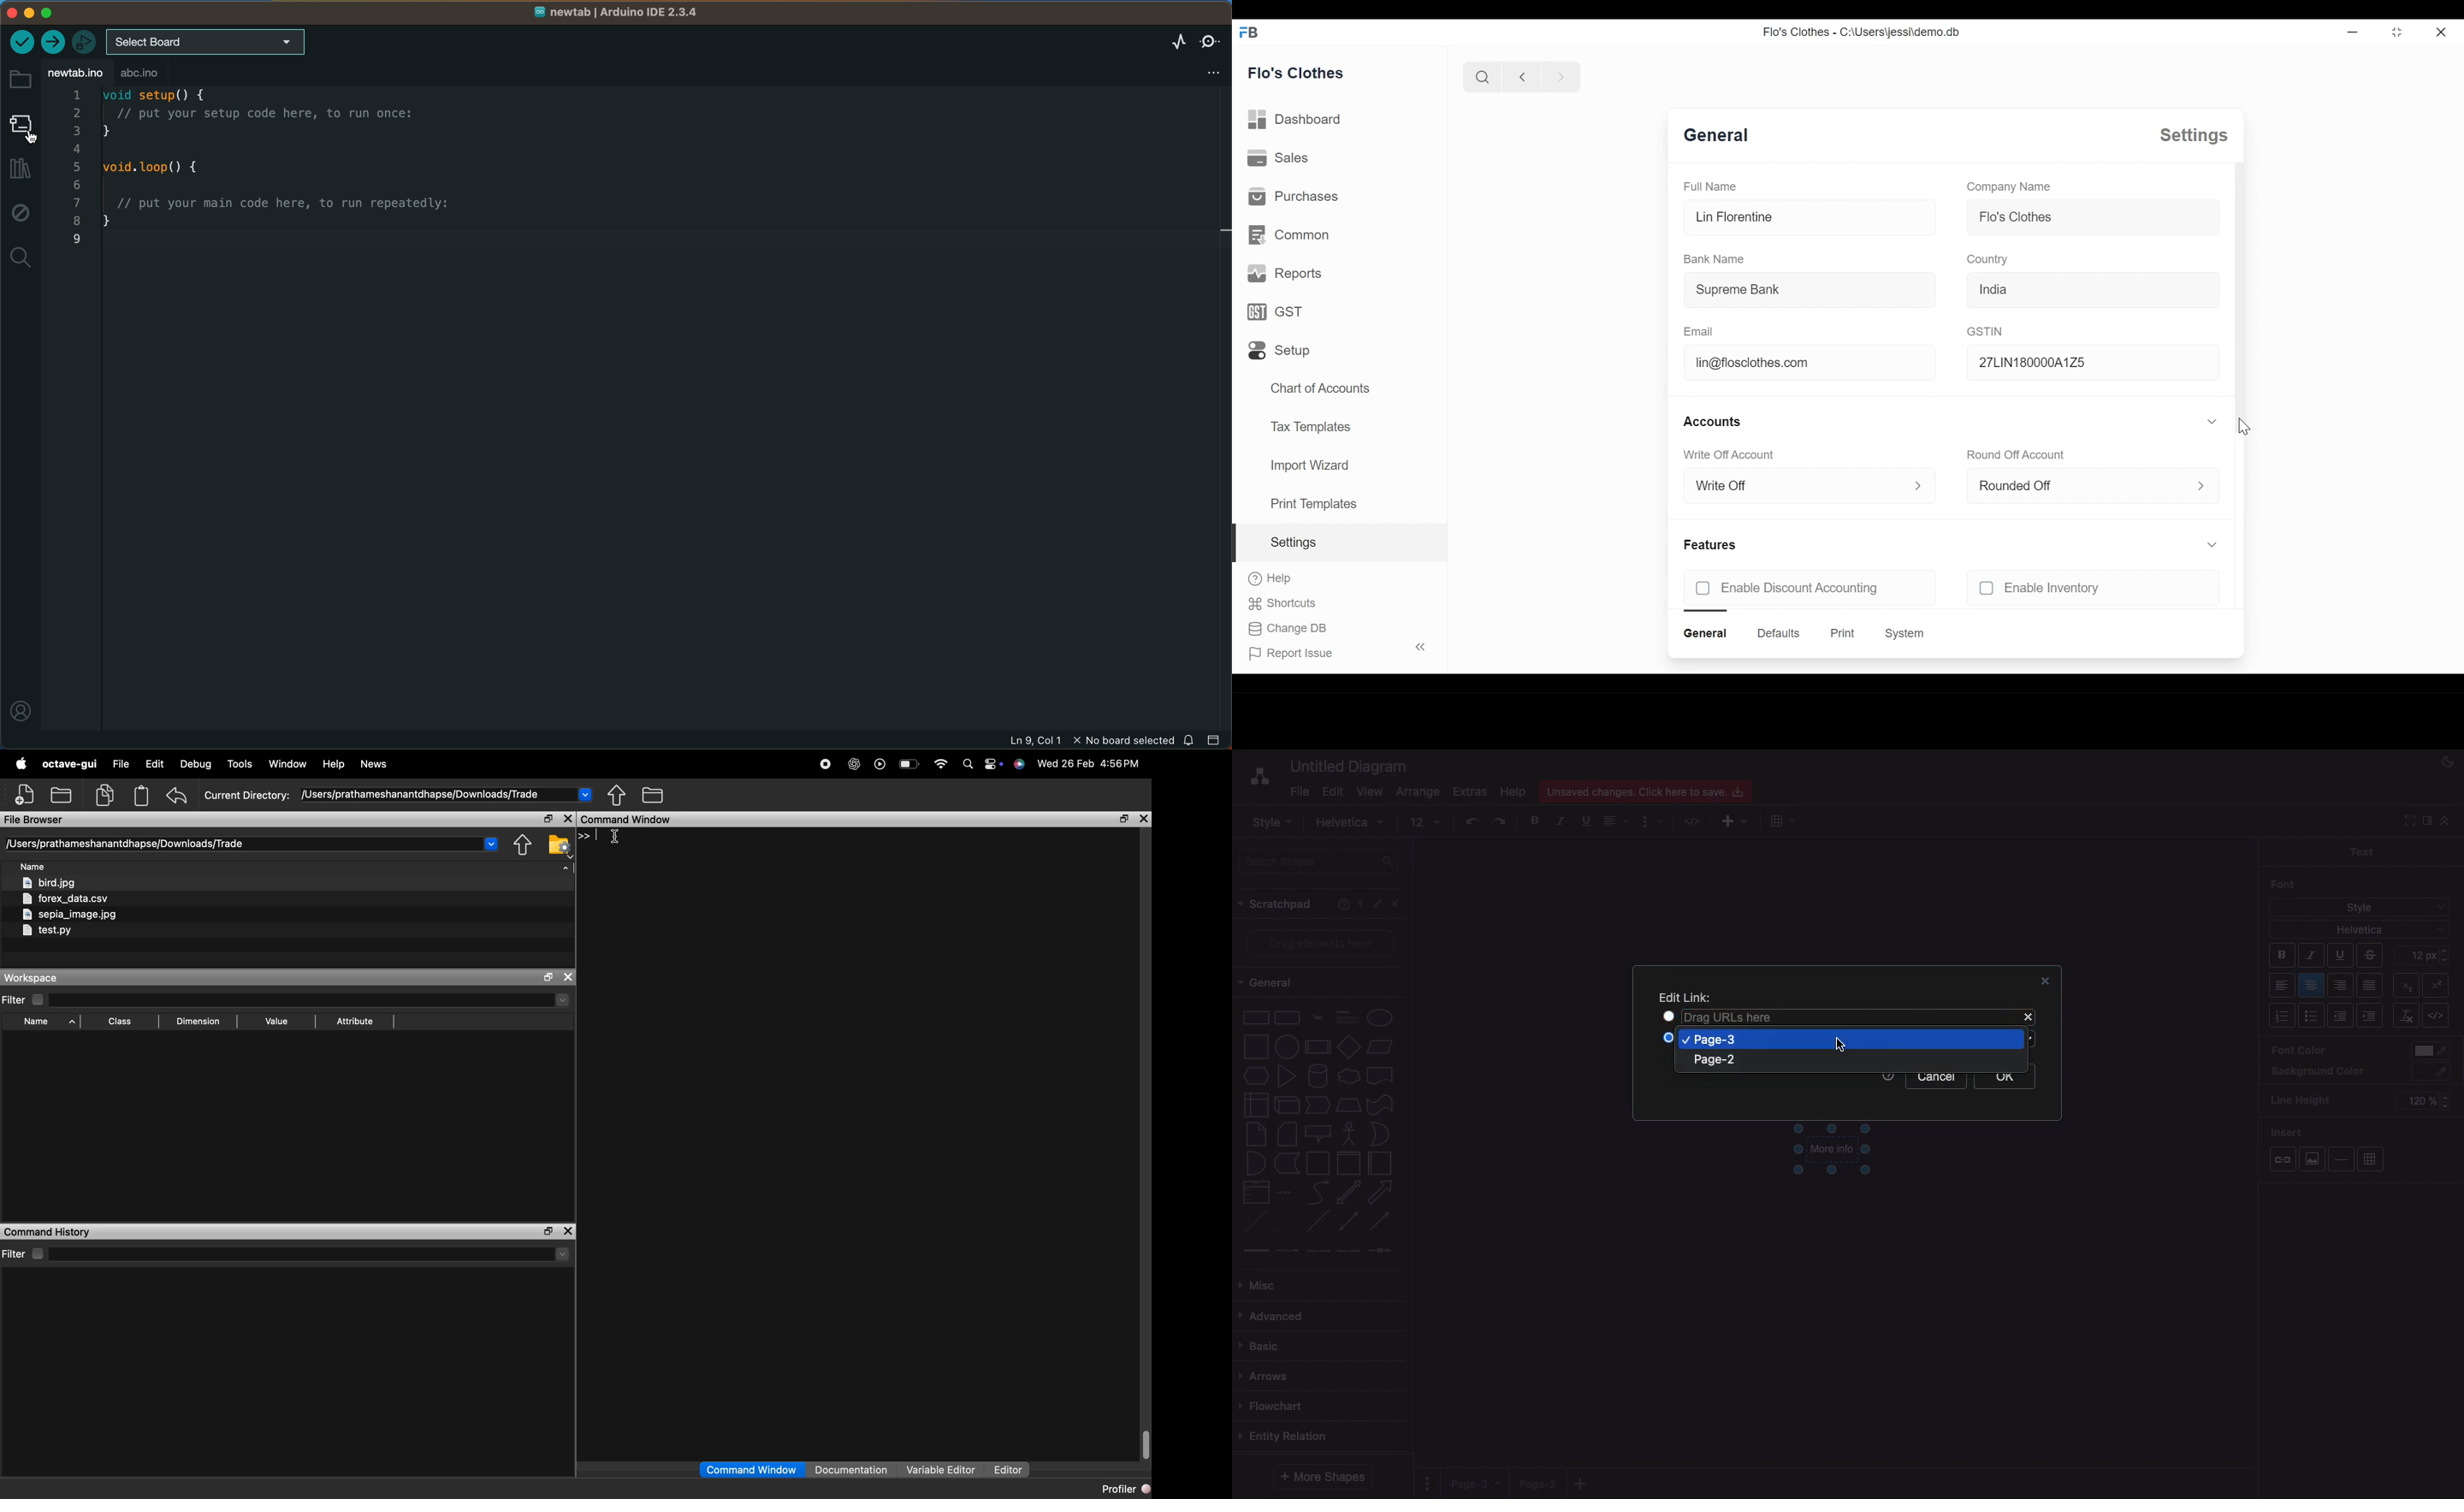 This screenshot has width=2464, height=1512. I want to click on drop-down , so click(563, 998).